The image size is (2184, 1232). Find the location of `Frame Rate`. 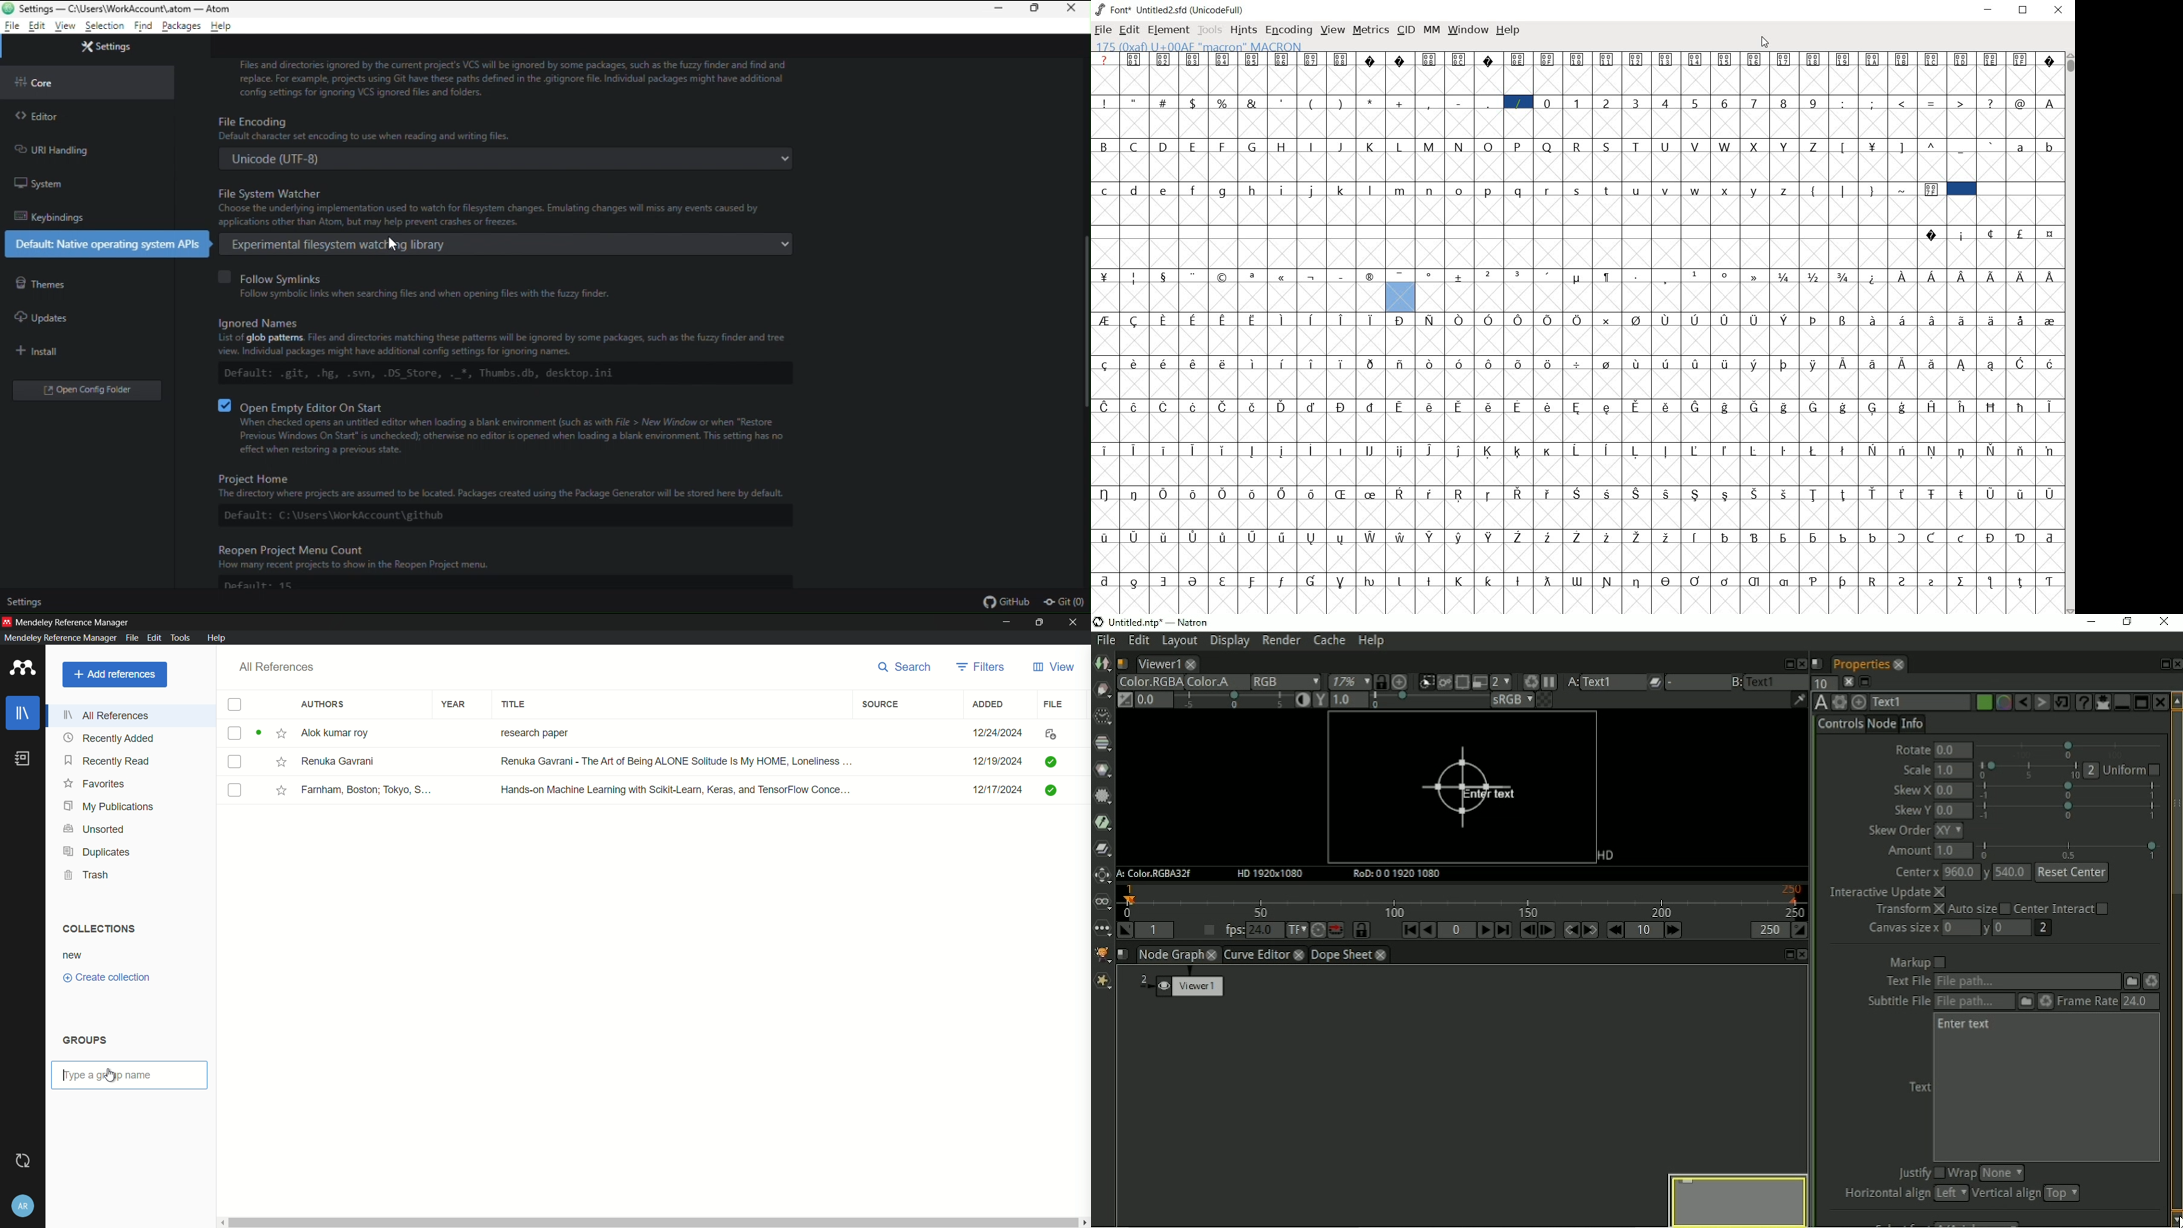

Frame Rate is located at coordinates (2087, 1001).